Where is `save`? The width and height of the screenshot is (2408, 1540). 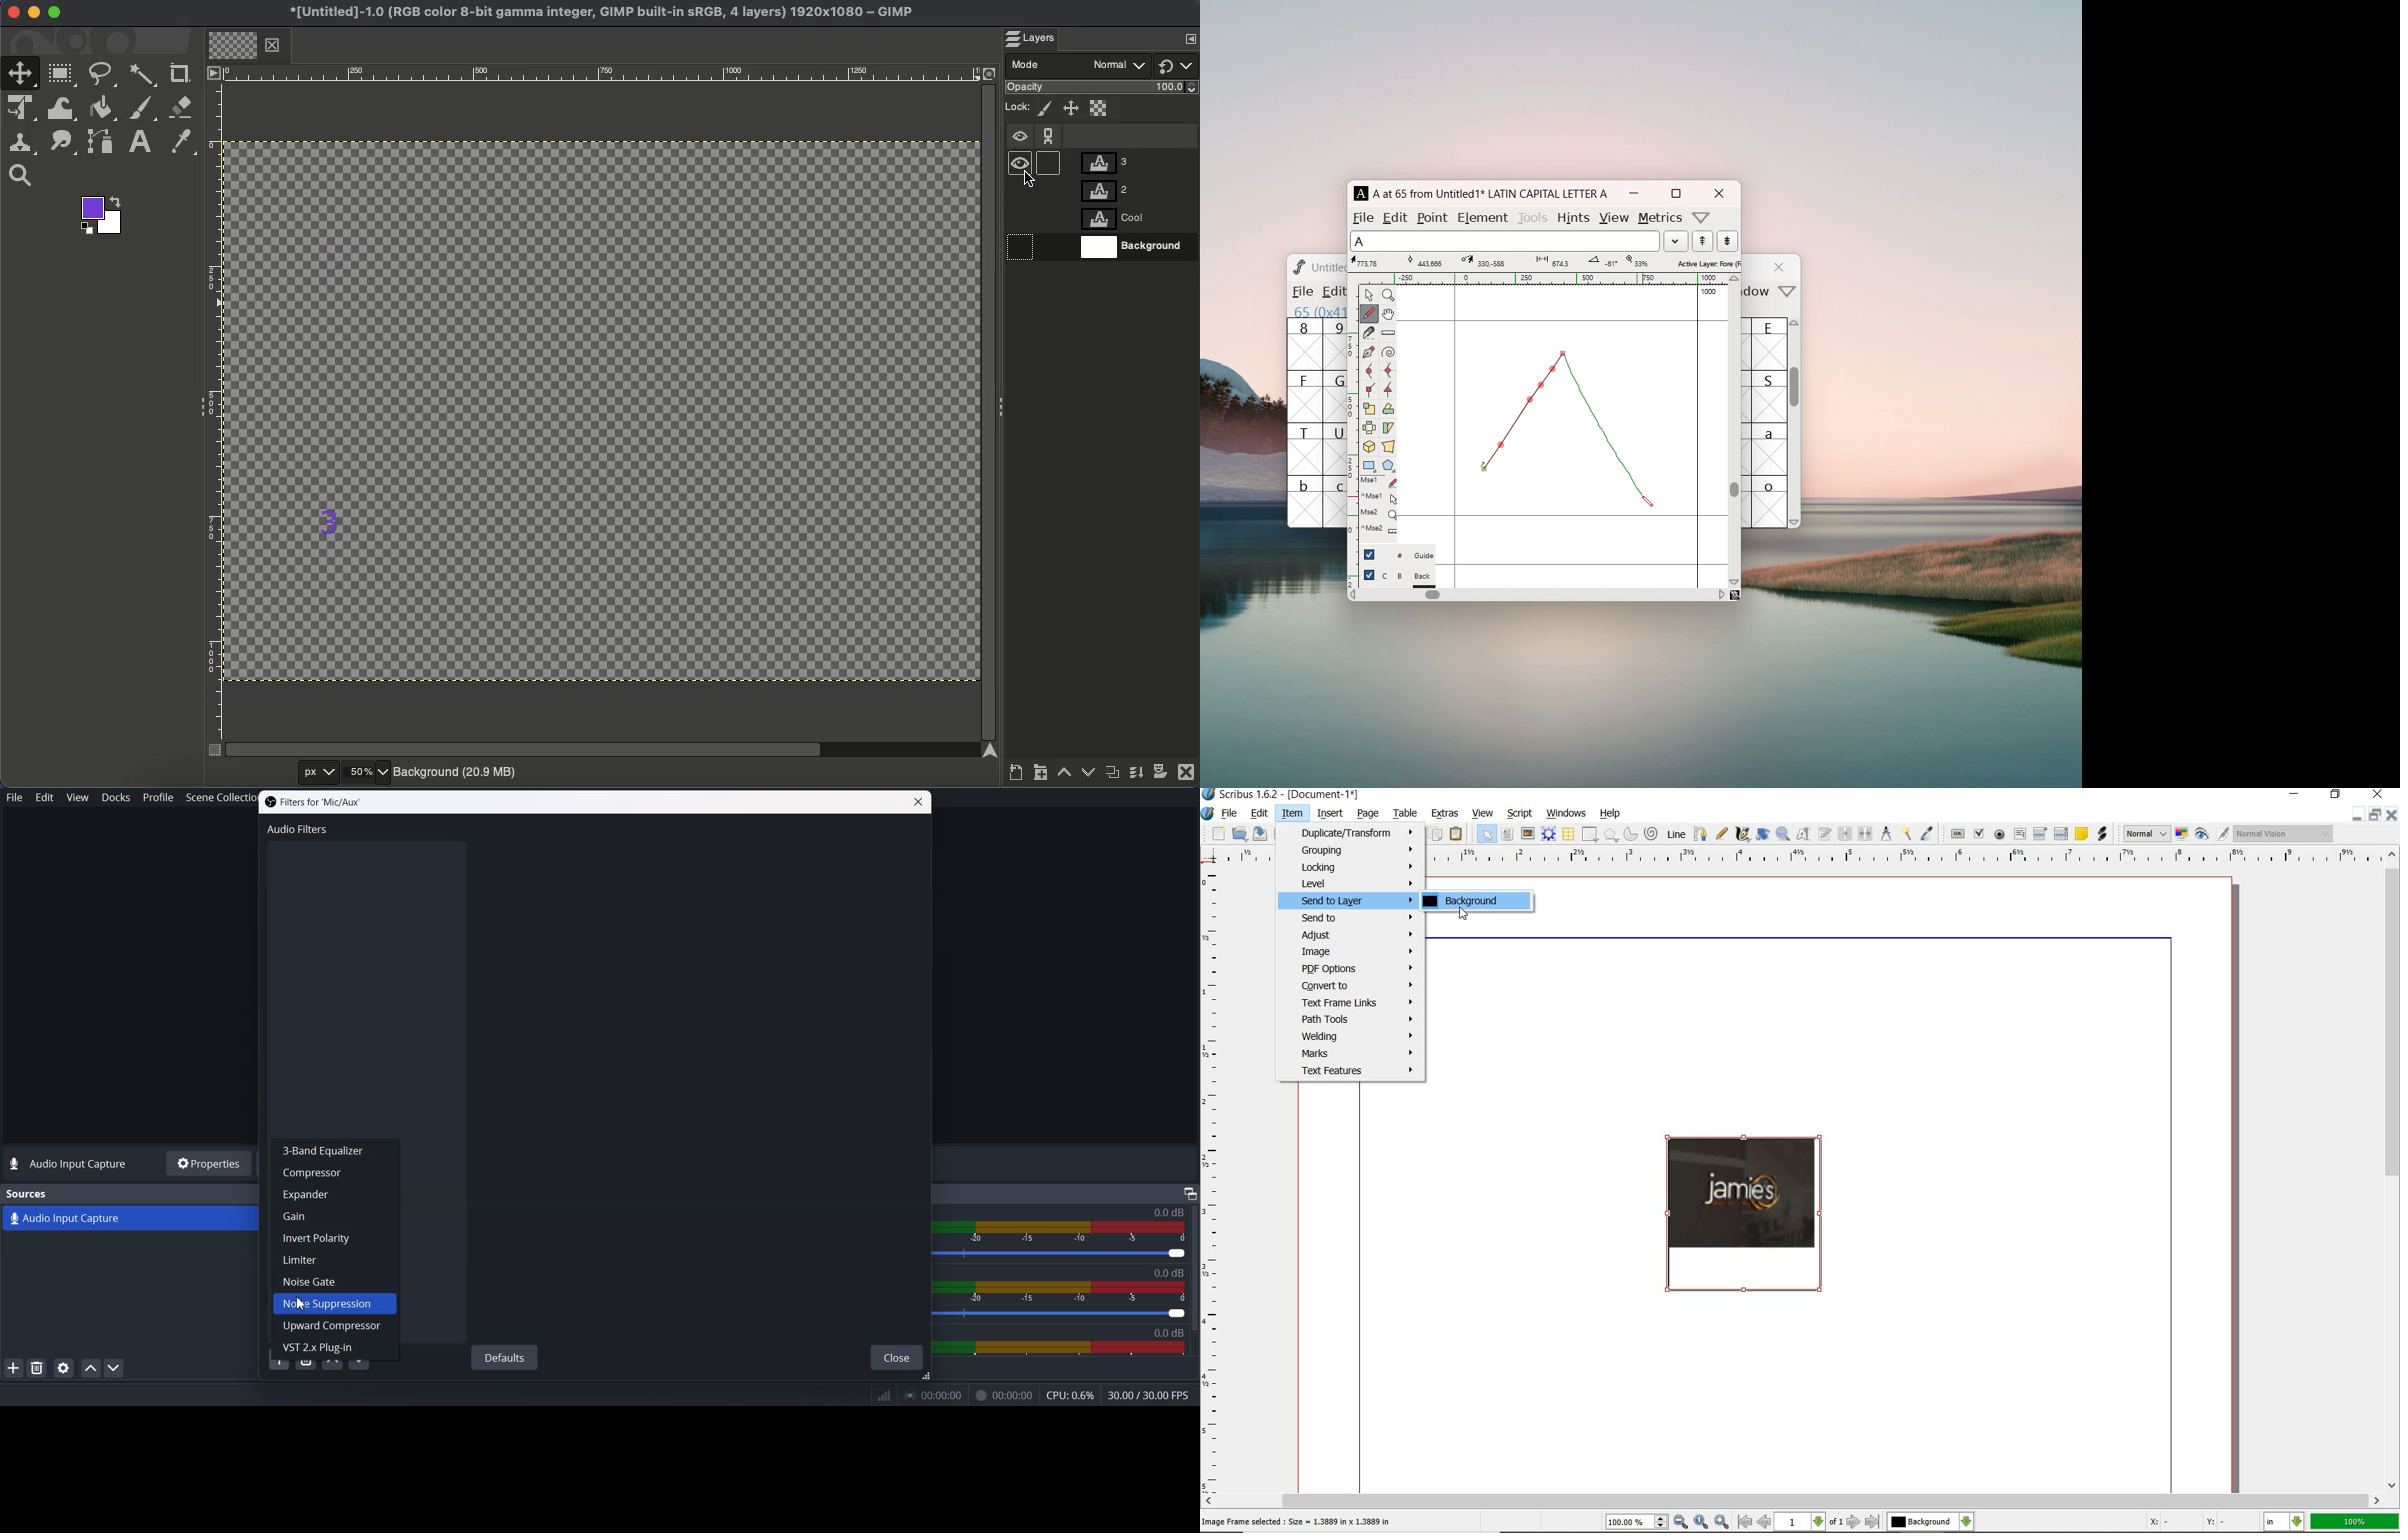
save is located at coordinates (1261, 833).